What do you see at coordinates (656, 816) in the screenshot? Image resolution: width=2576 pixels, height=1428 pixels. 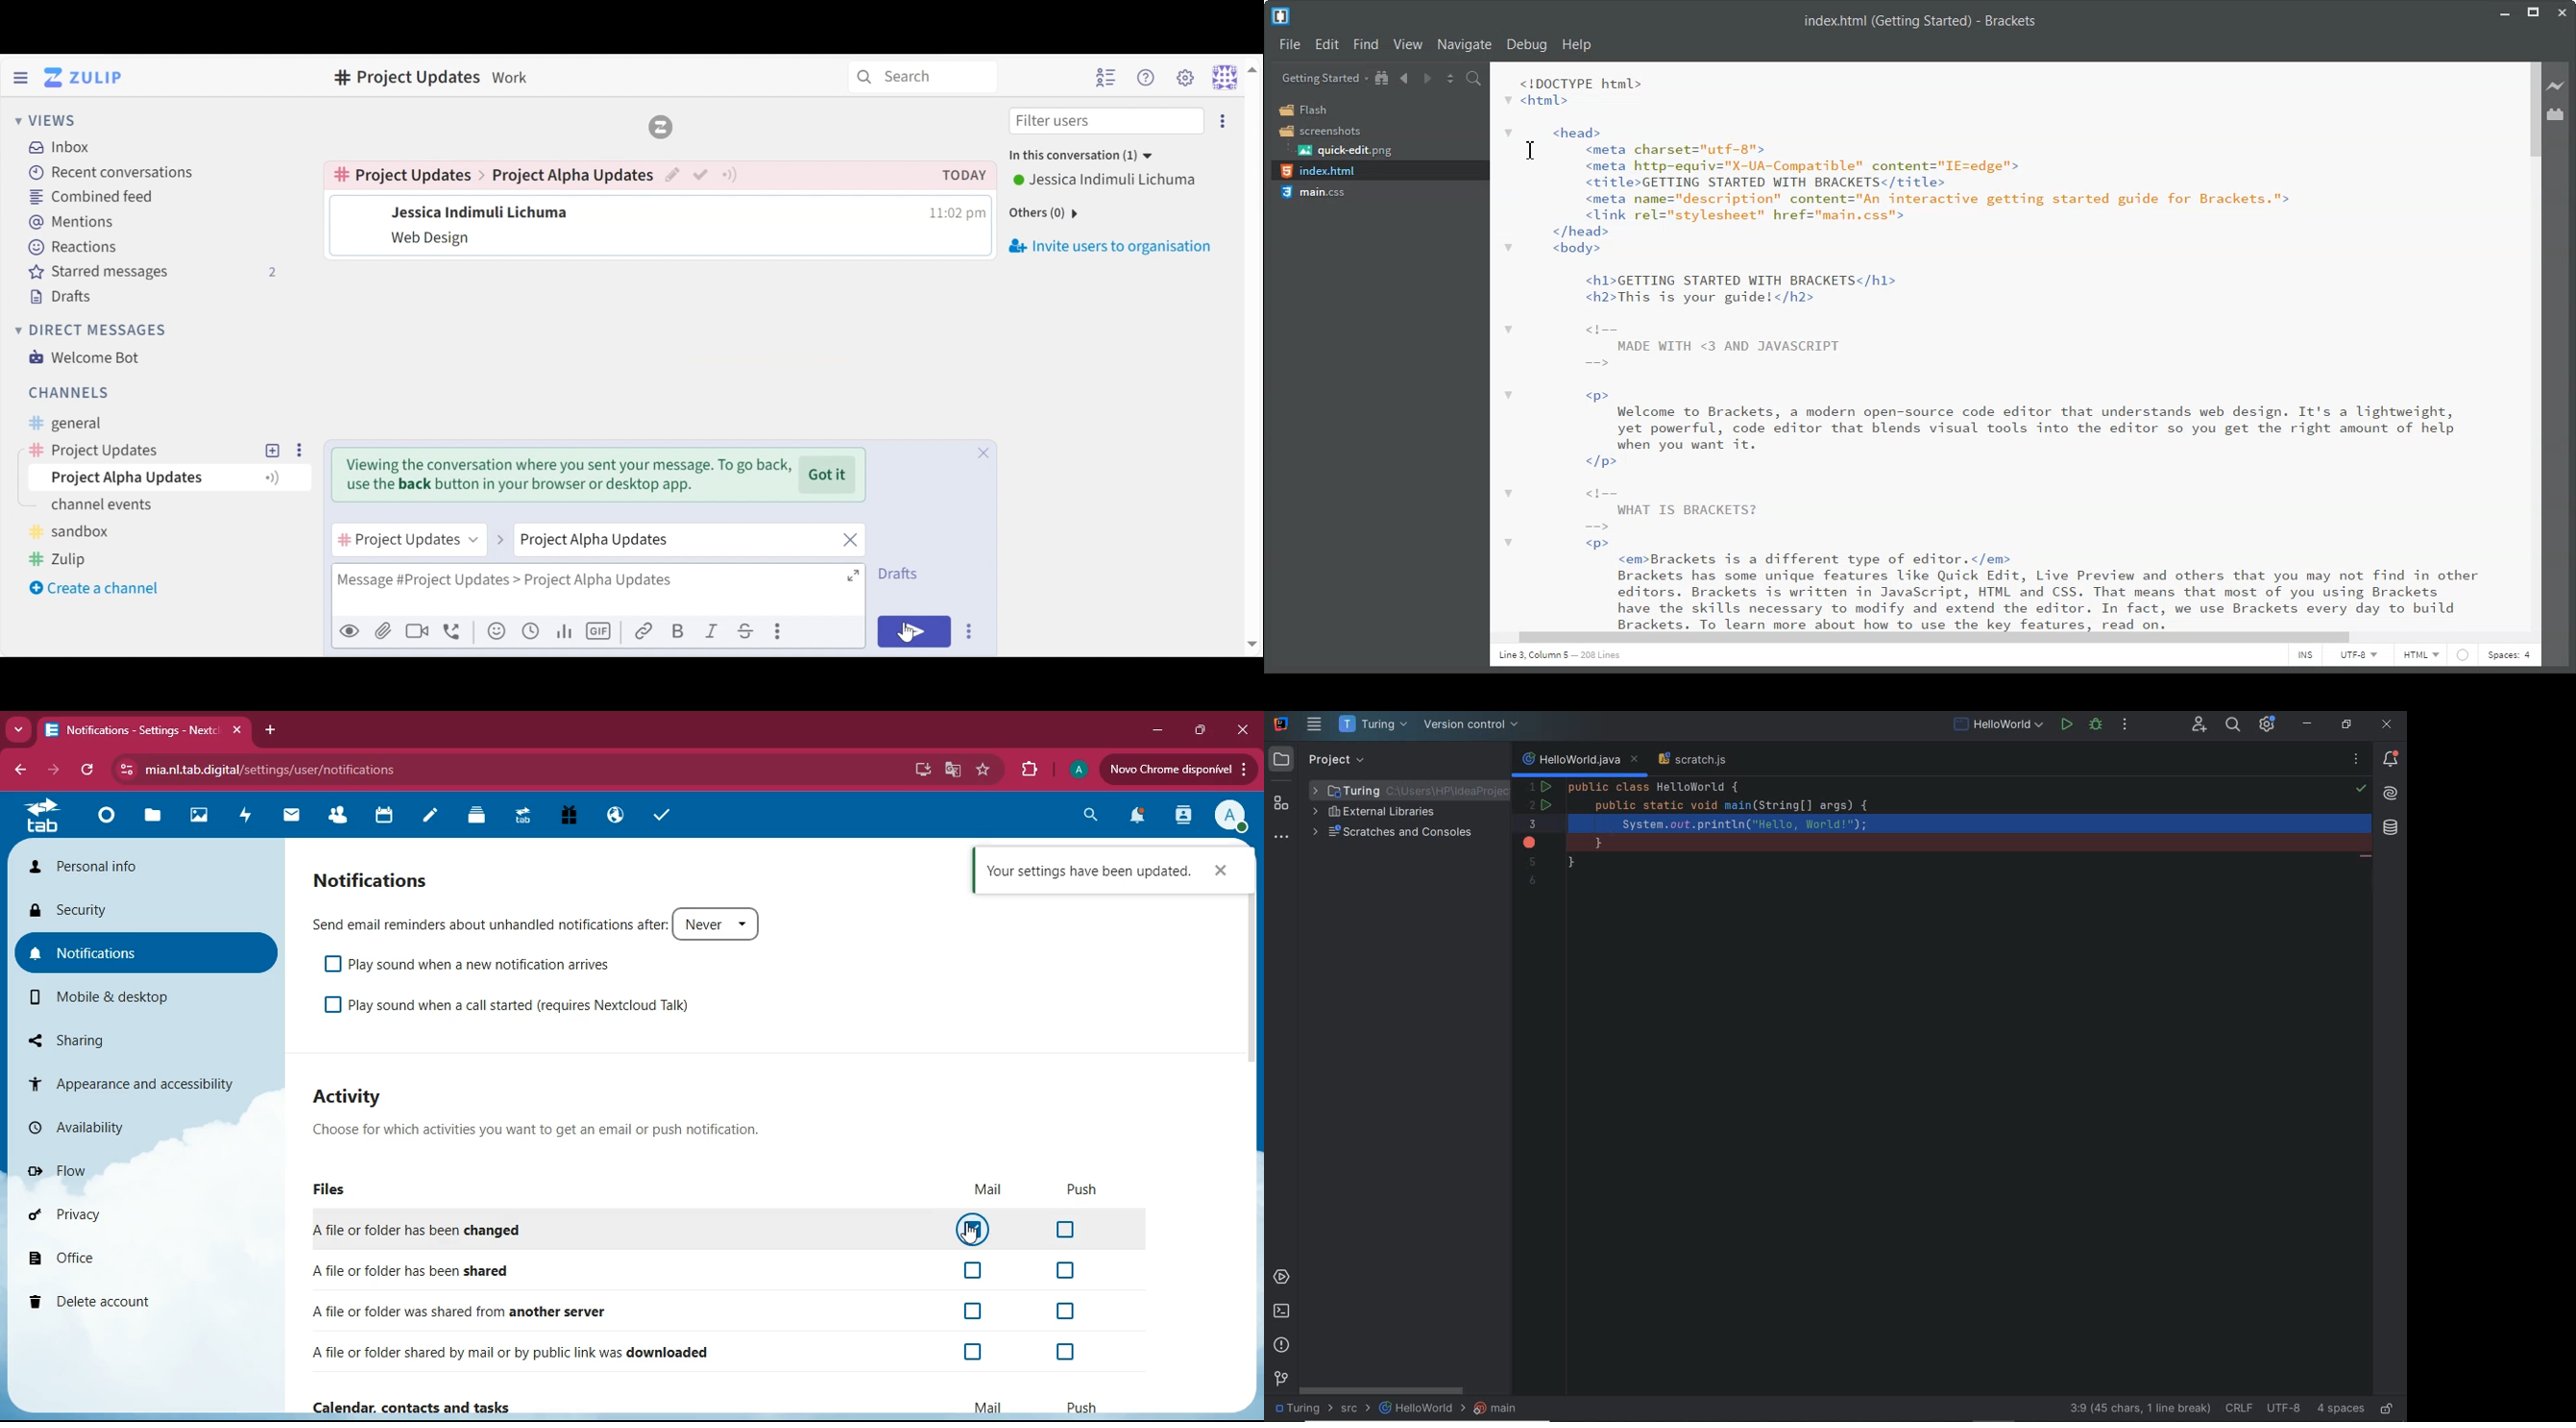 I see `tasks` at bounding box center [656, 816].